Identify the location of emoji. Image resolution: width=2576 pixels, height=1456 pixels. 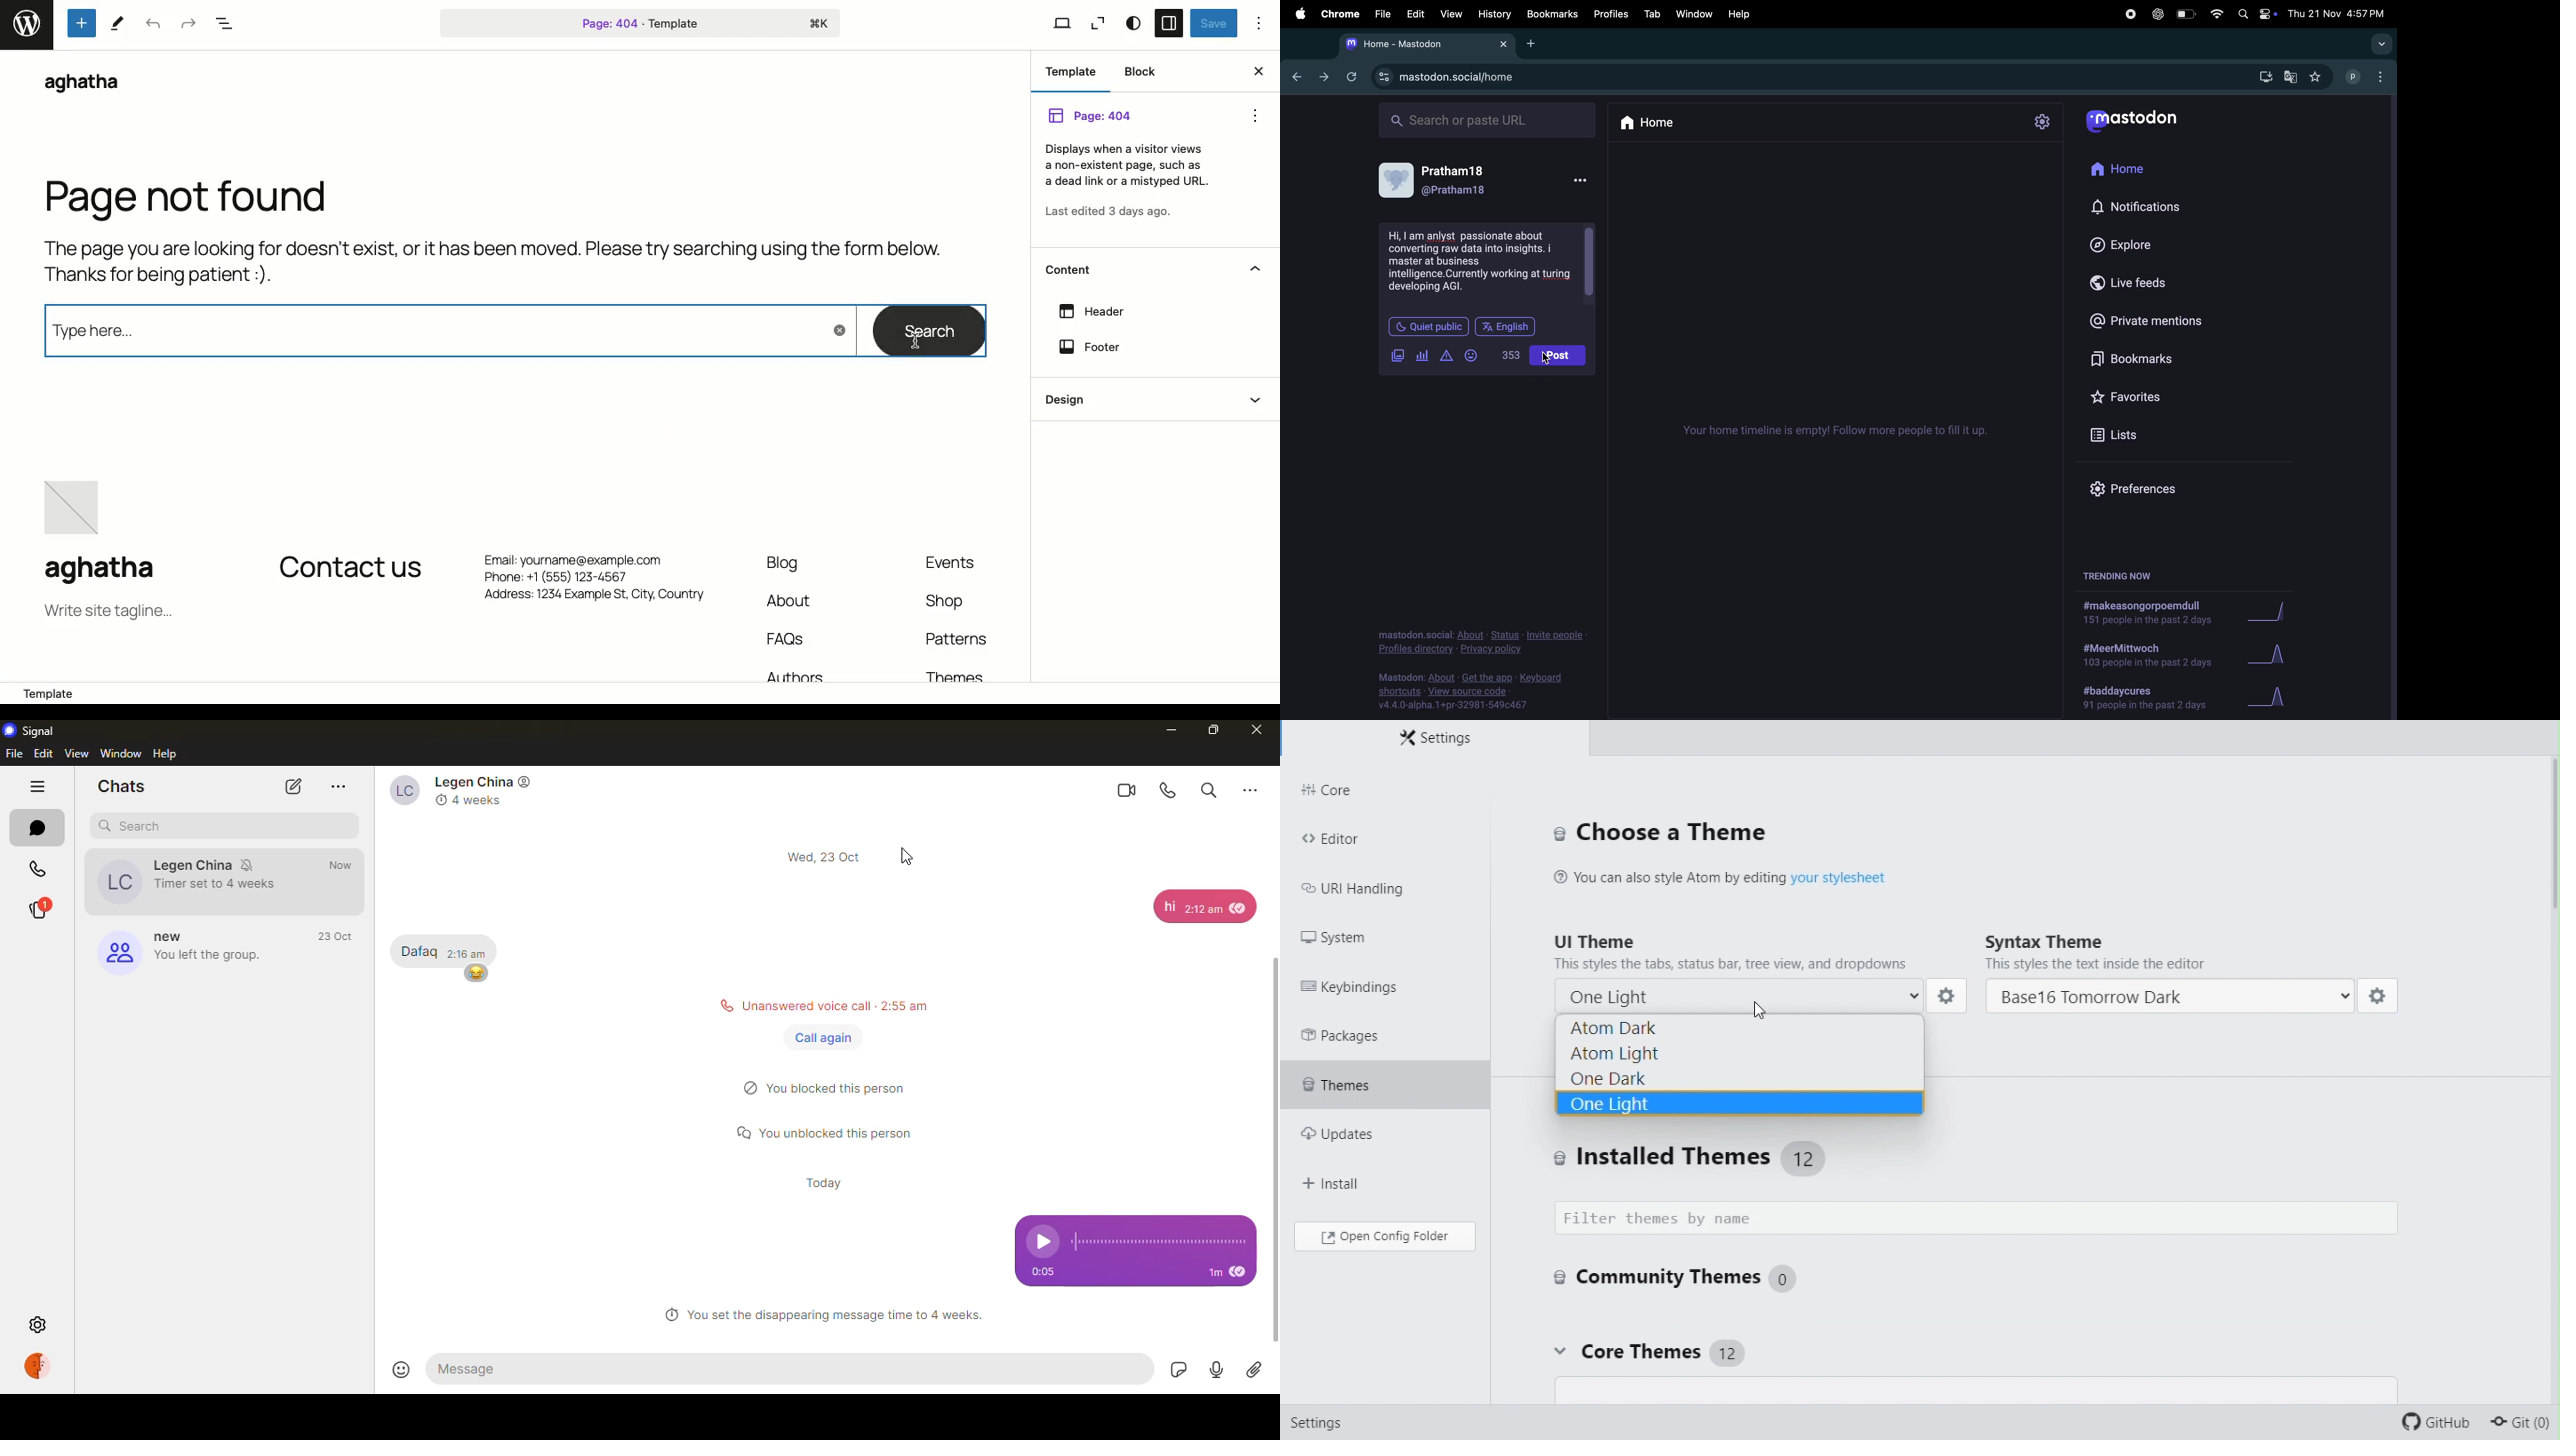
(477, 975).